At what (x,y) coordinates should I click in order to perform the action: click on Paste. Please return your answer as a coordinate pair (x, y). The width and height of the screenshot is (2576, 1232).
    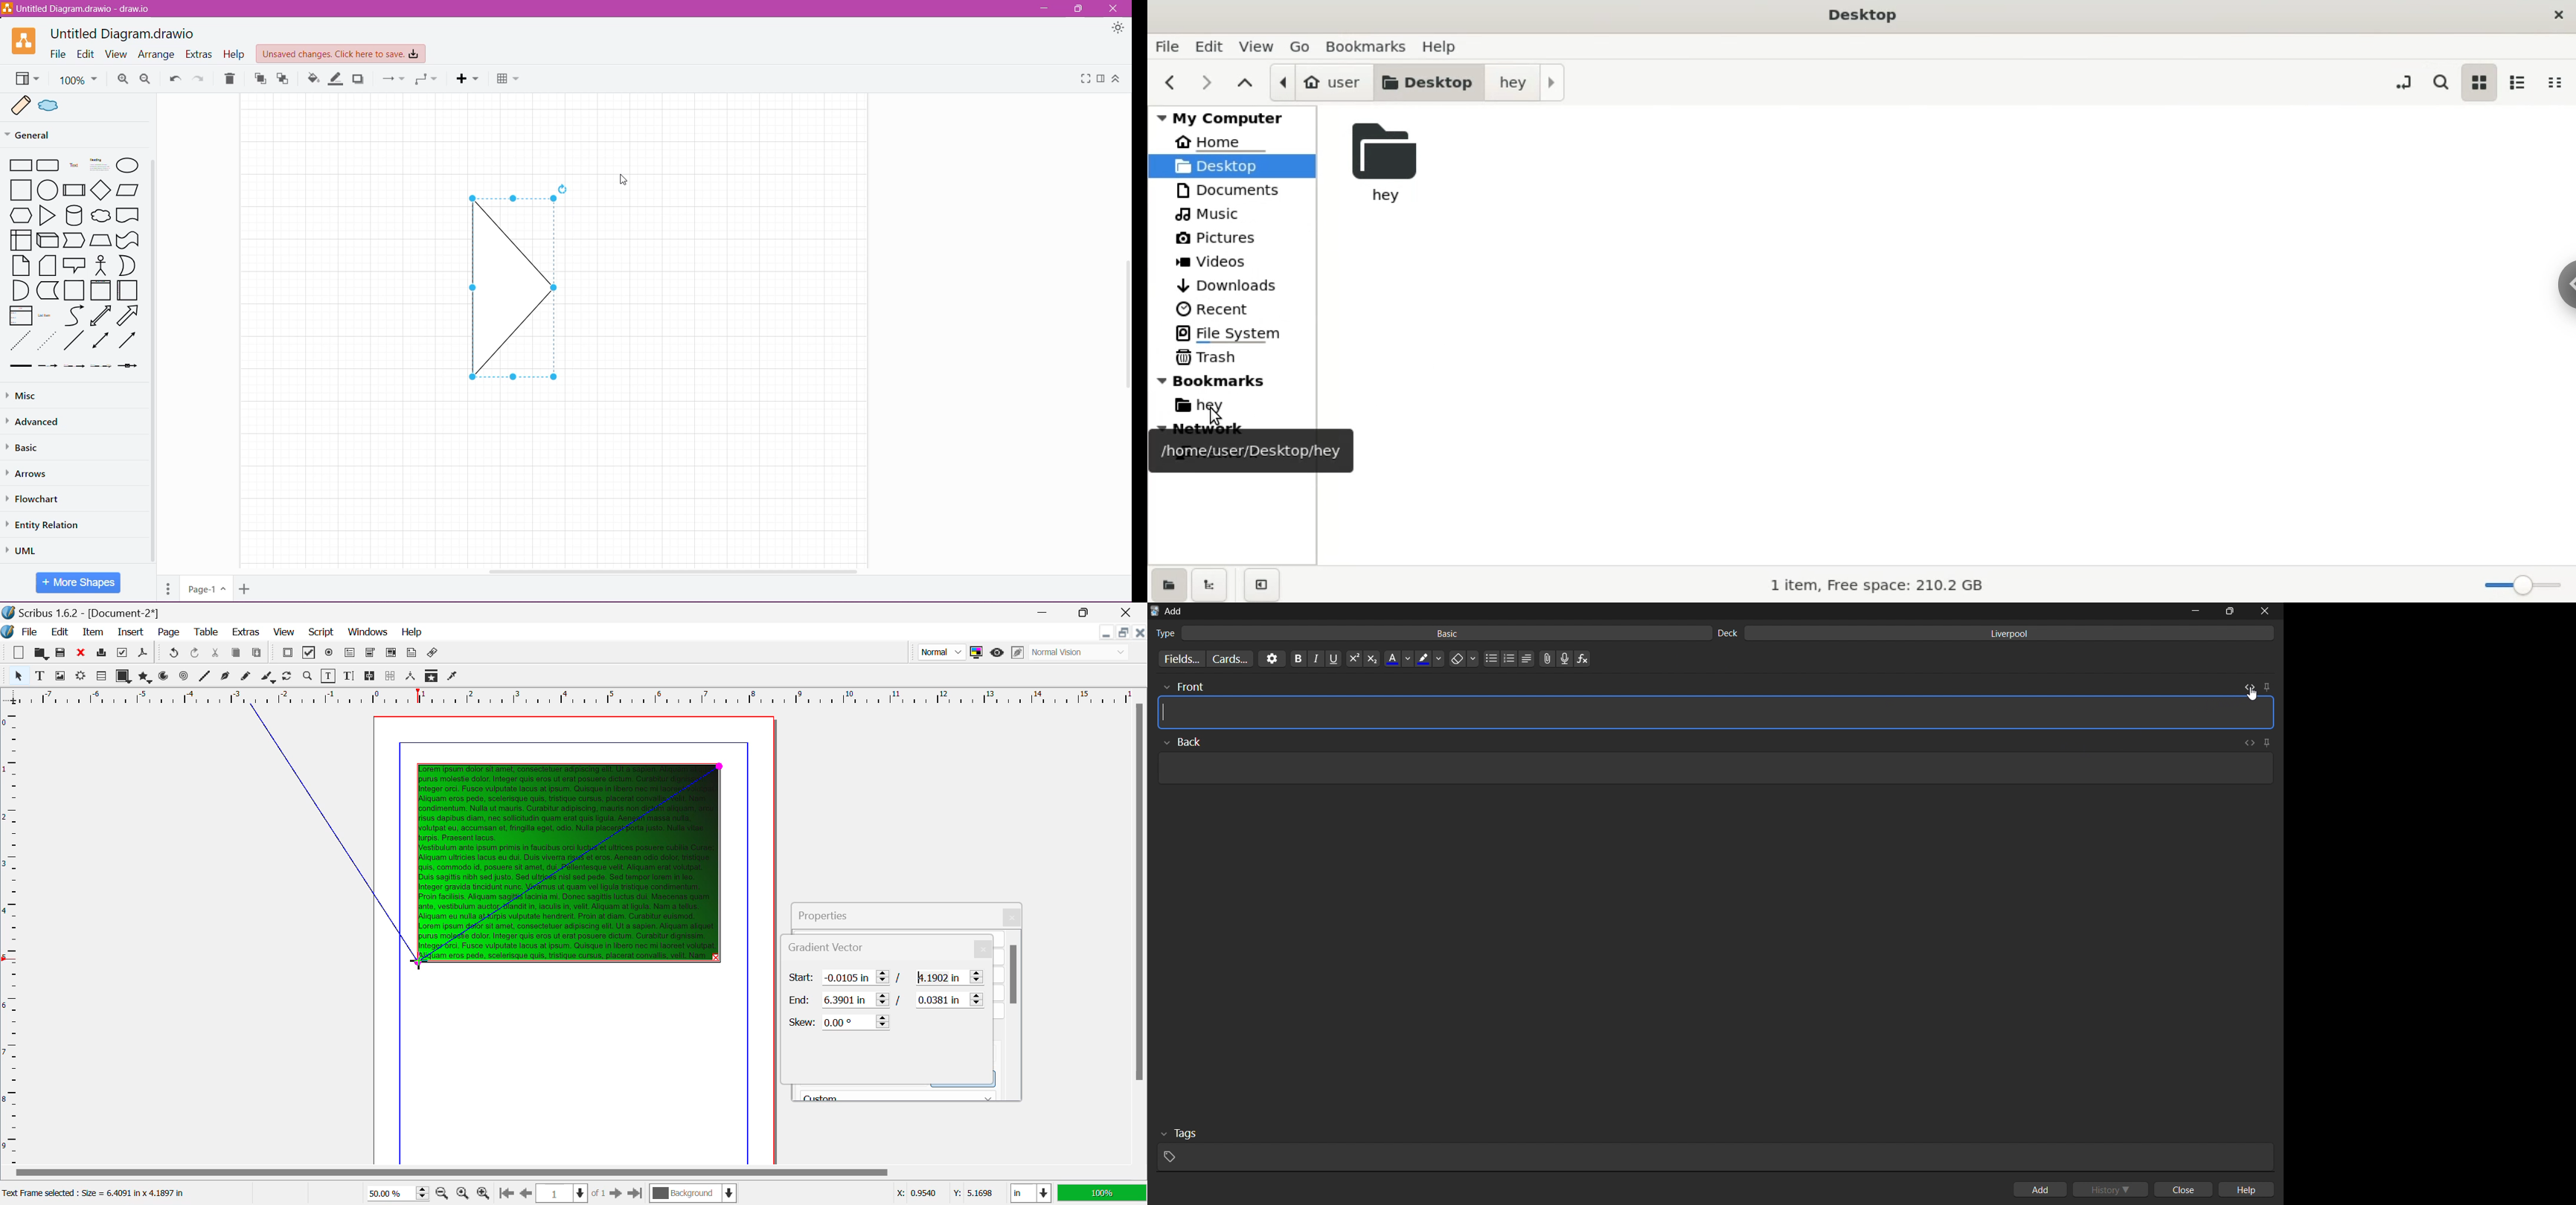
    Looking at the image, I should click on (258, 655).